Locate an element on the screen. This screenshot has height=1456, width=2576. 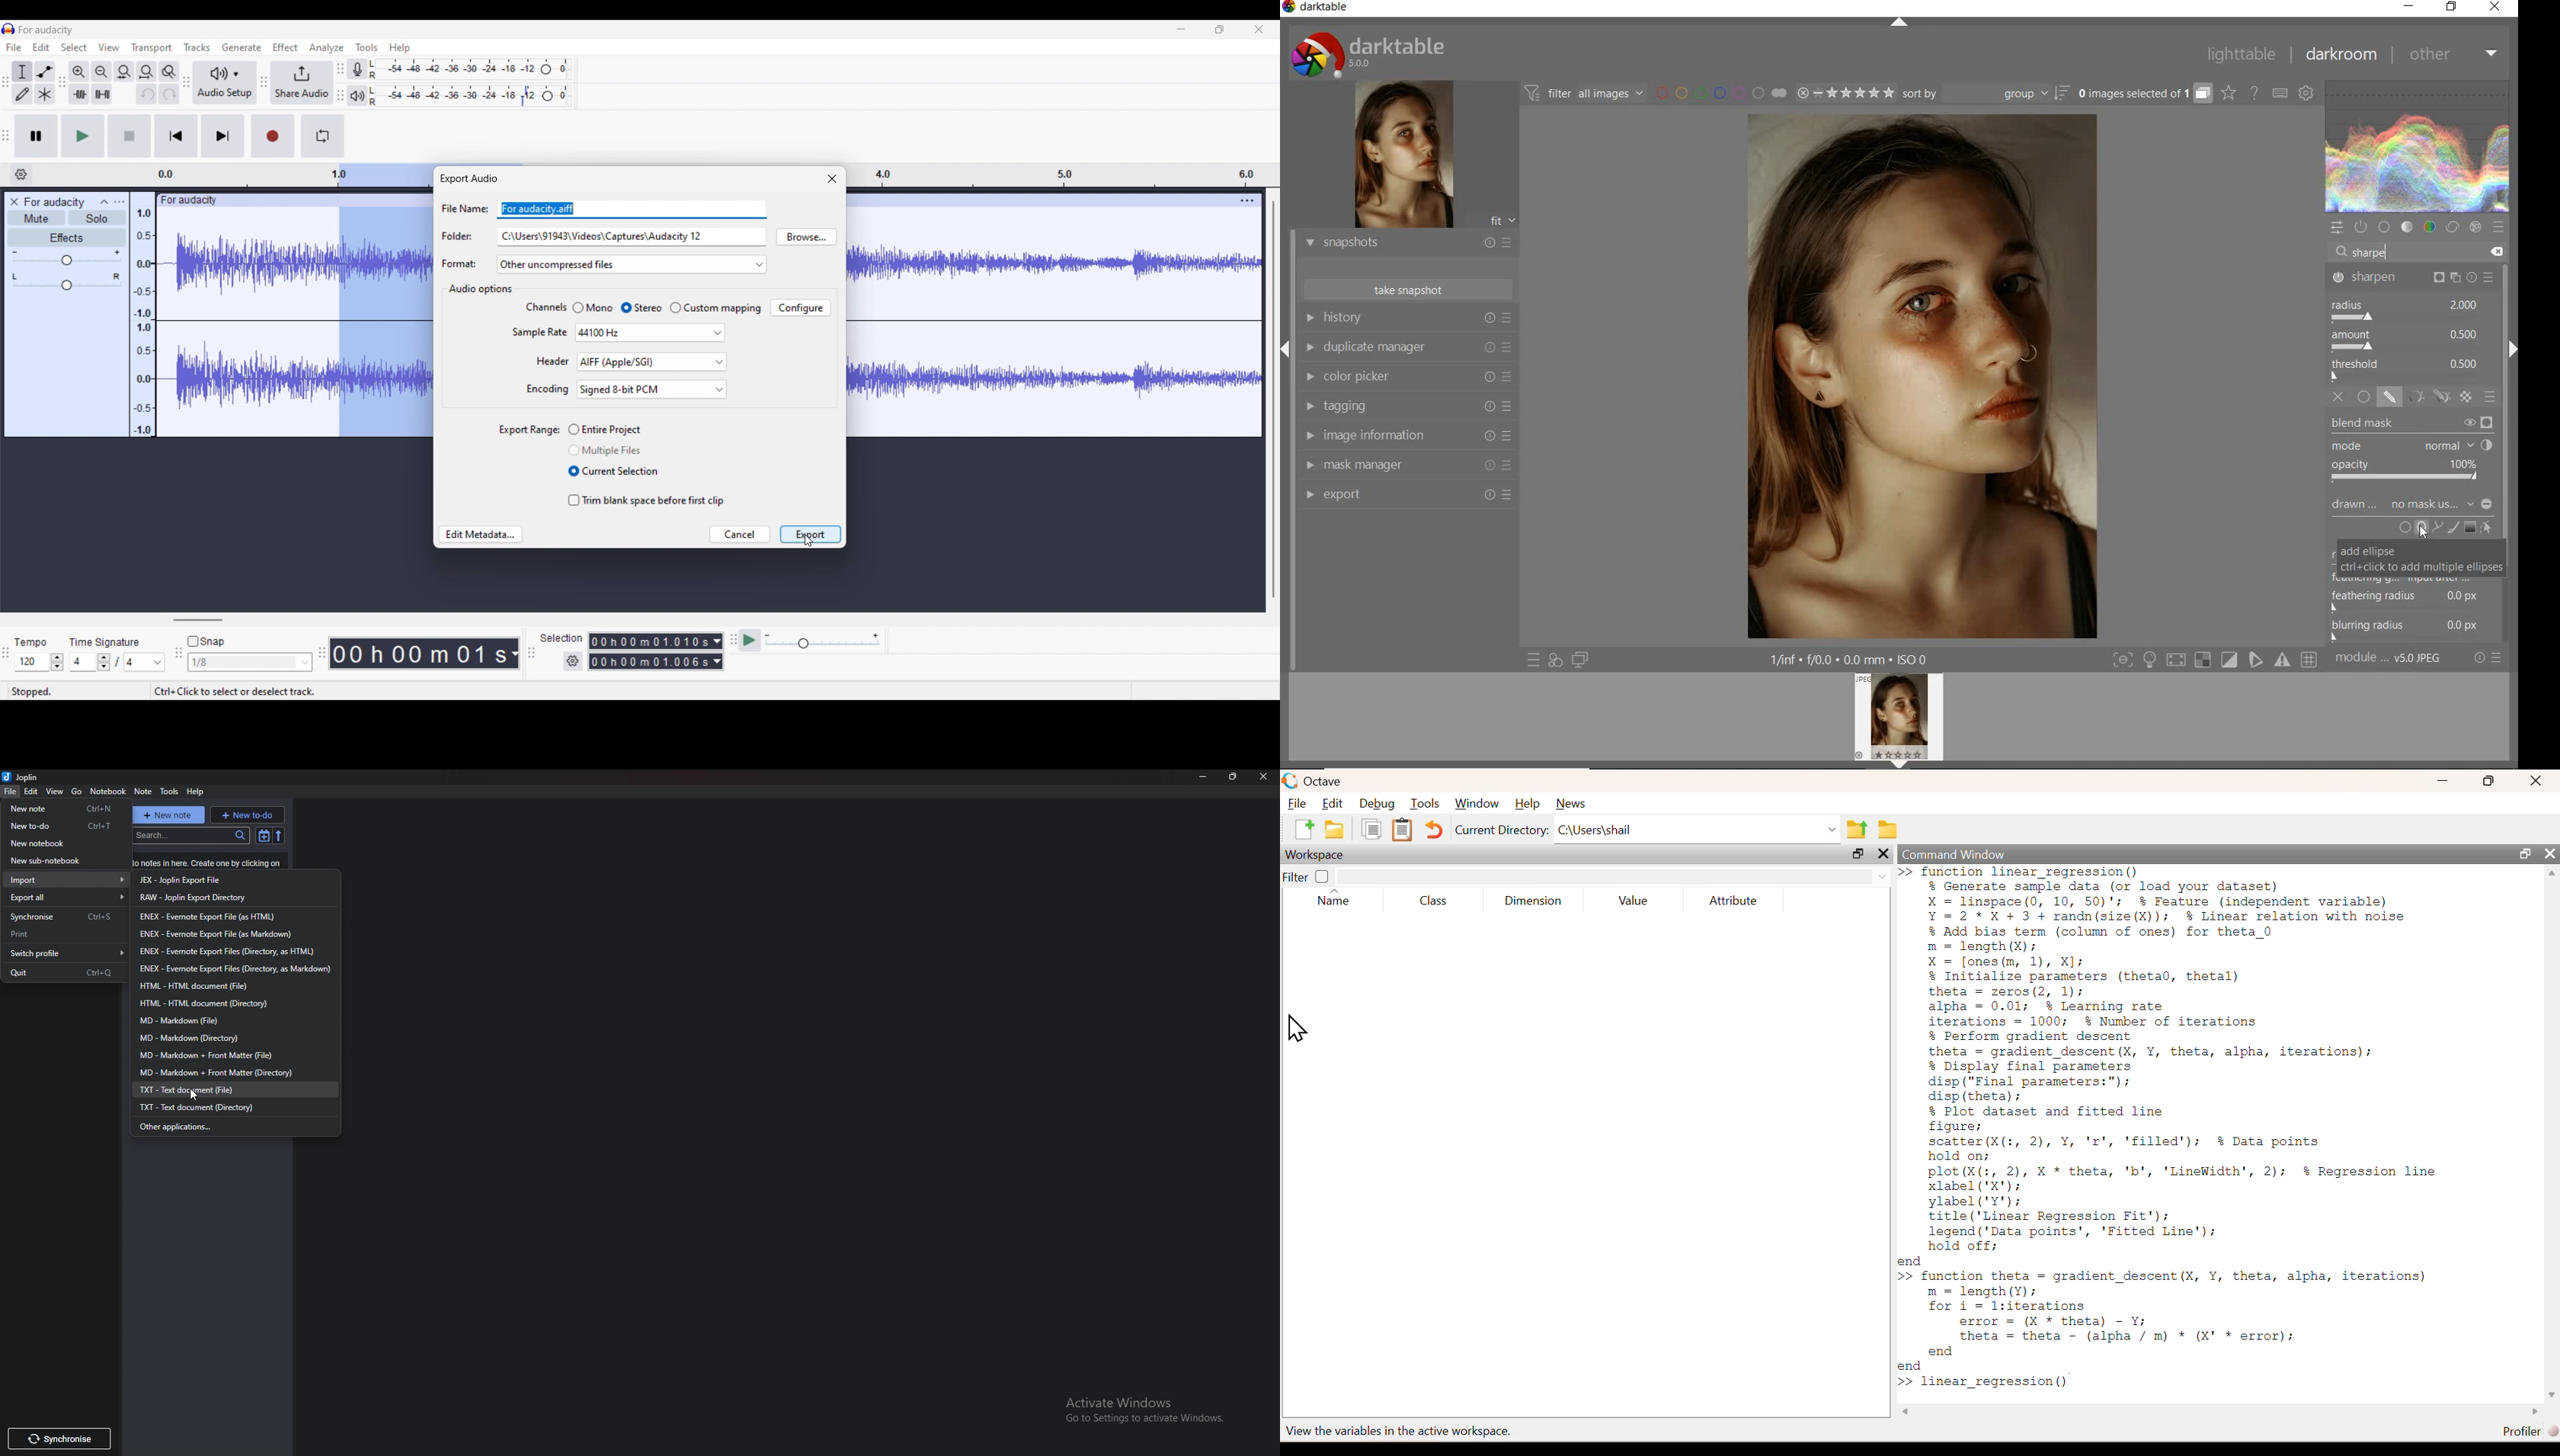
Selection duration settings is located at coordinates (572, 661).